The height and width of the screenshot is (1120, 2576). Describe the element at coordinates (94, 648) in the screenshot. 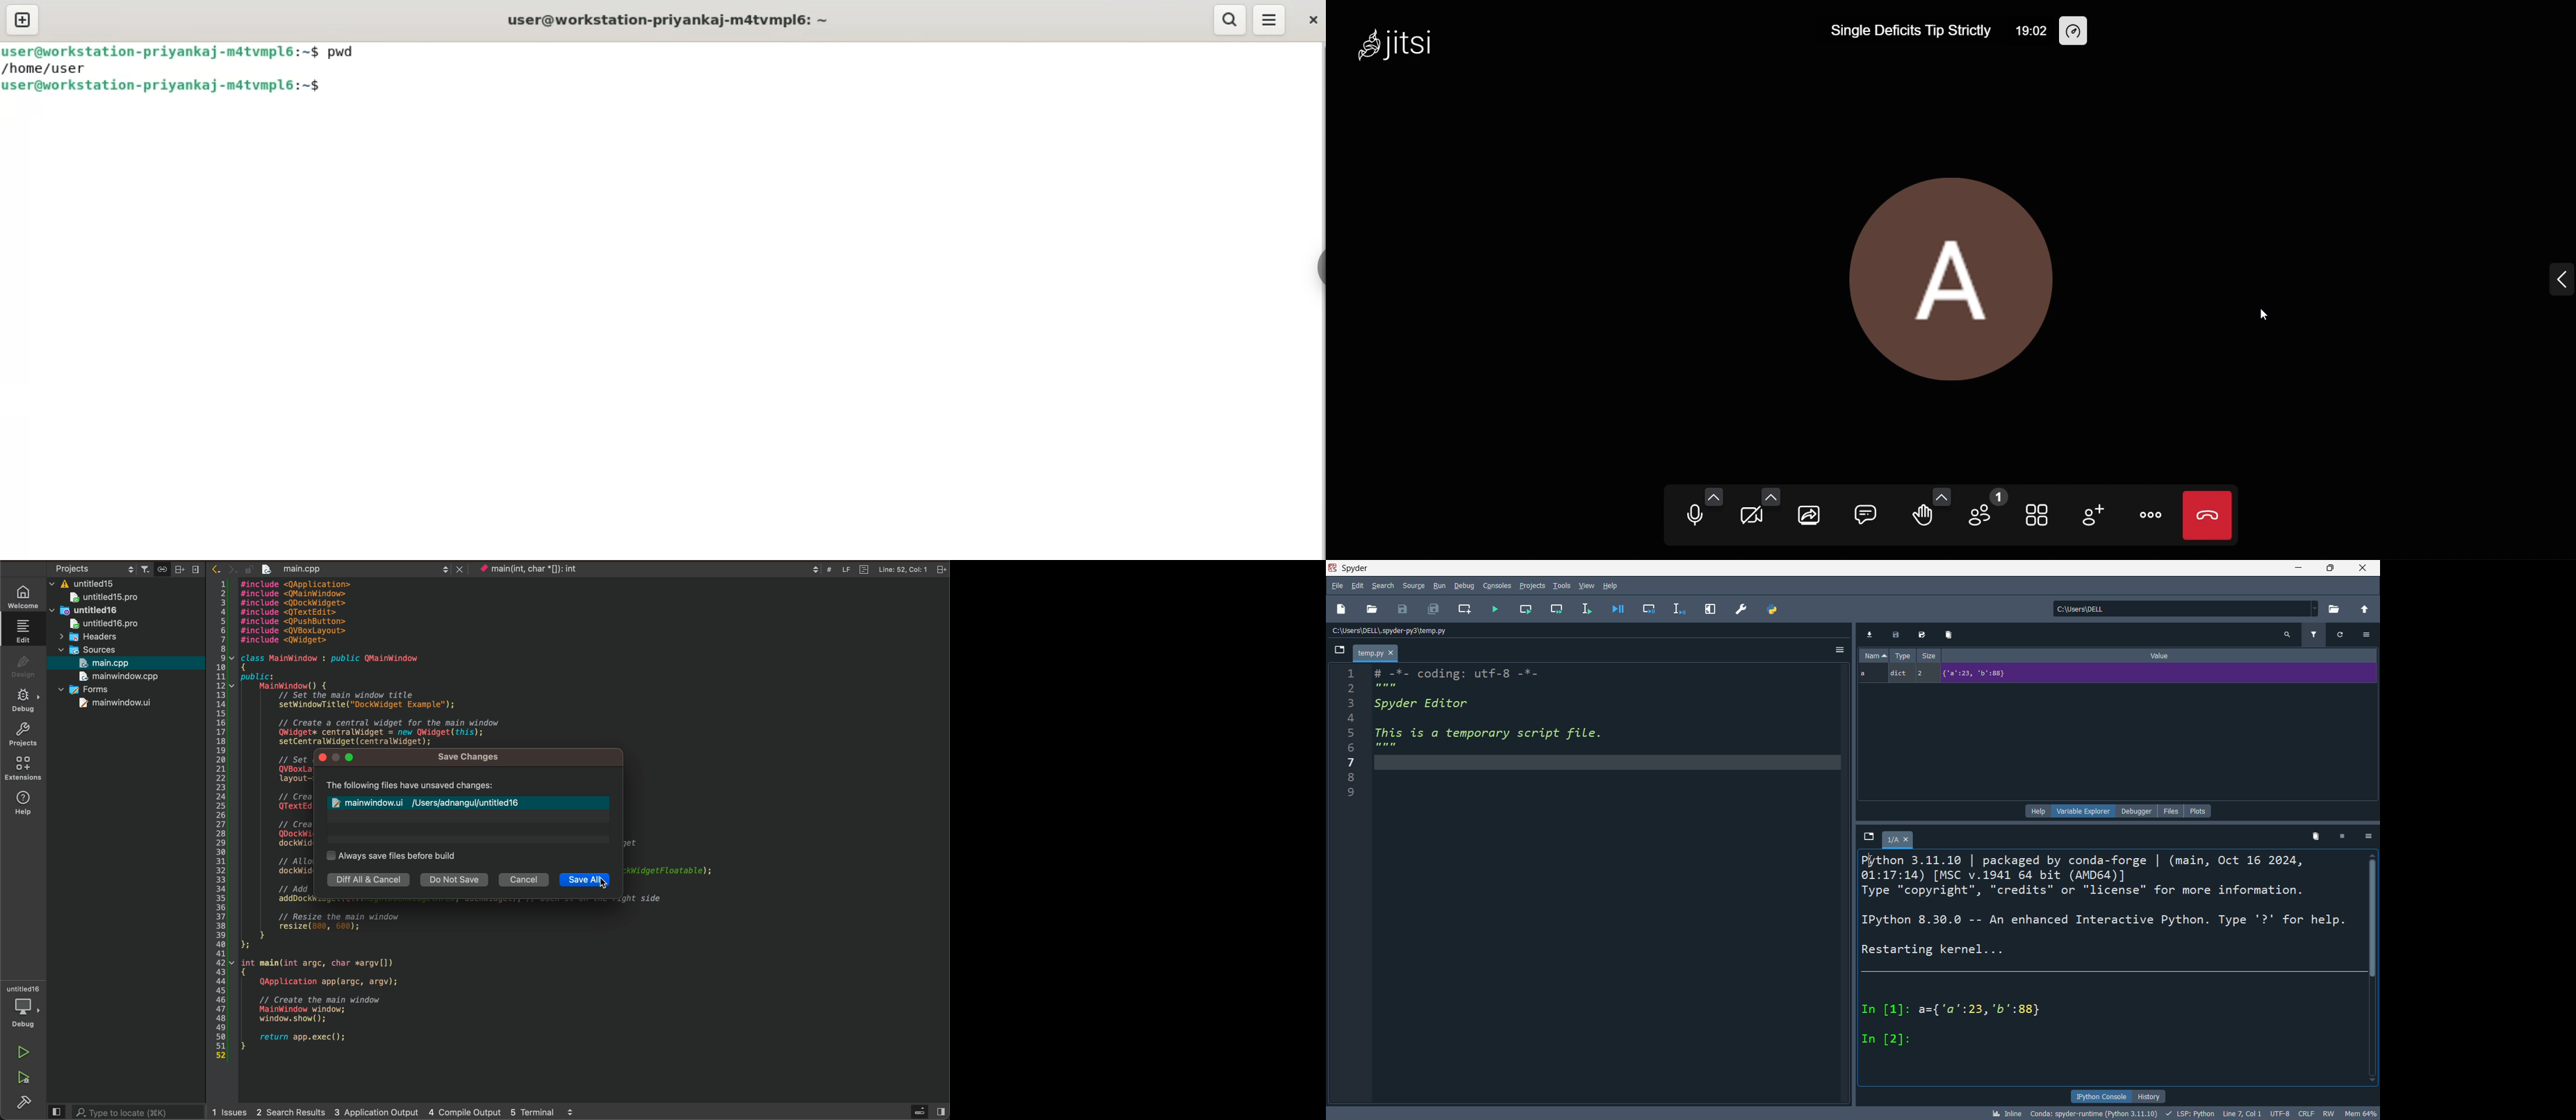

I see `sources` at that location.